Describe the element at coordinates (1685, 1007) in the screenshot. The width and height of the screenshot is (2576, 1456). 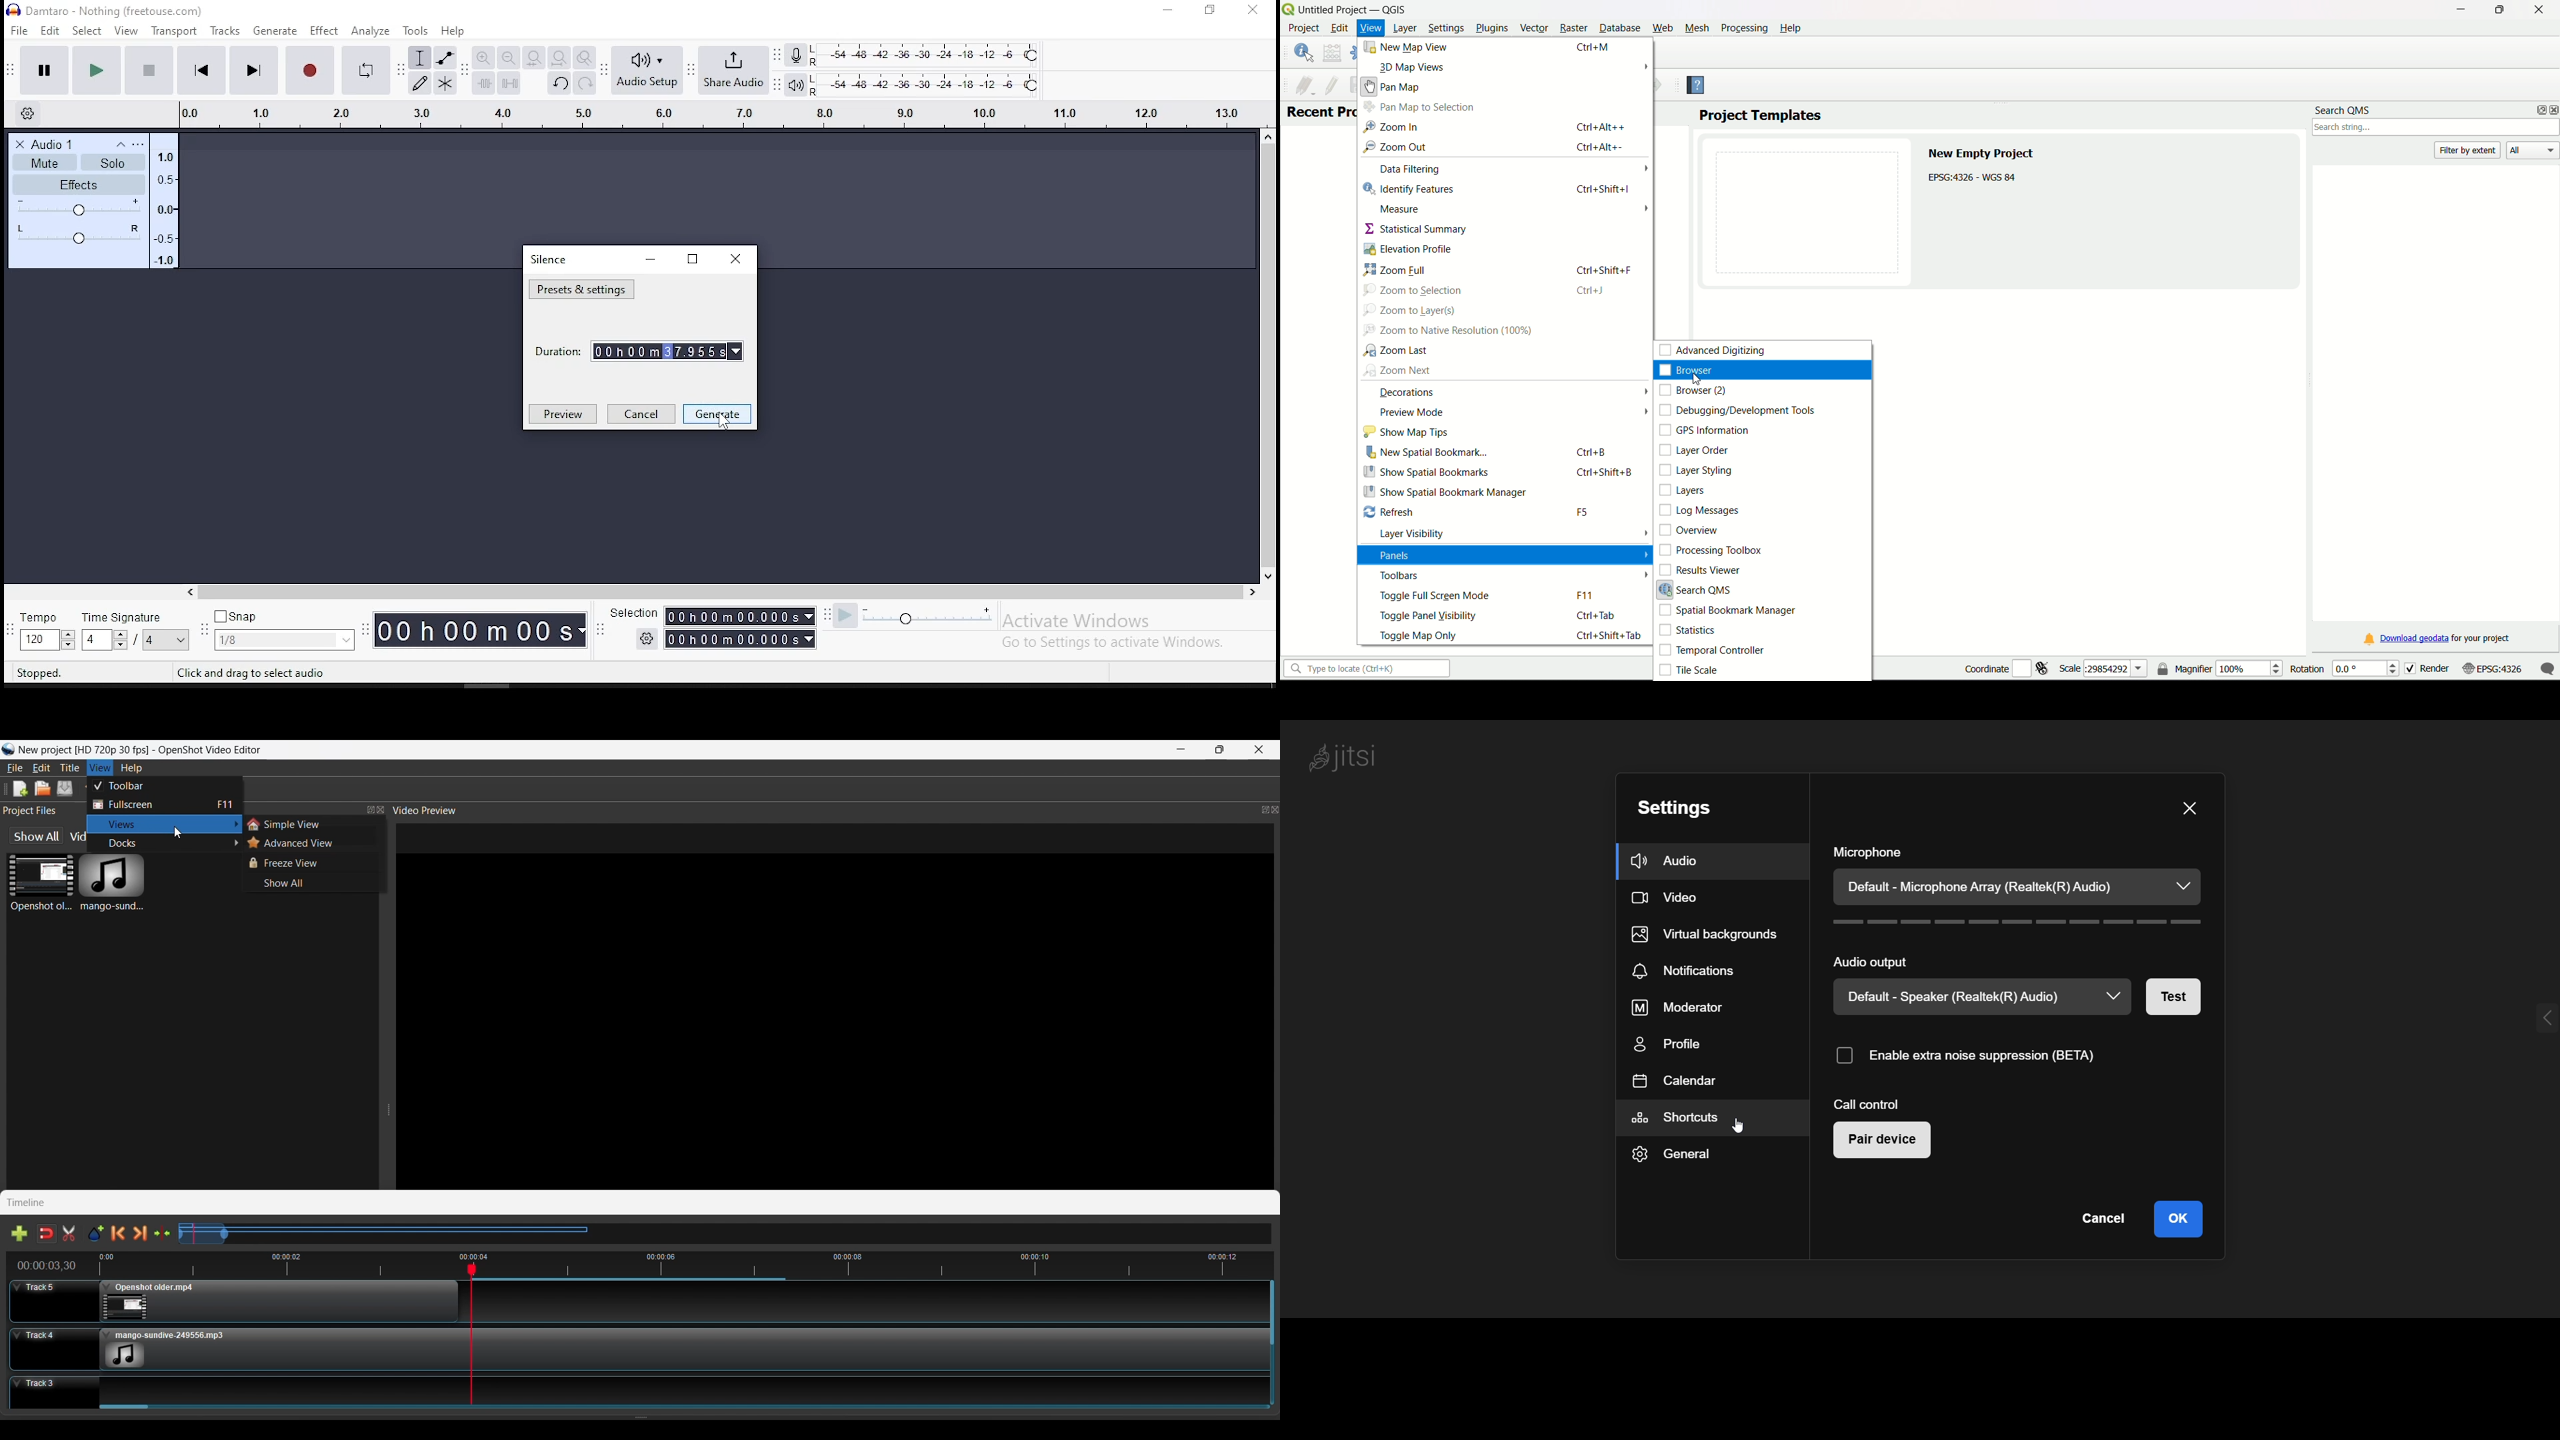
I see `moderator` at that location.